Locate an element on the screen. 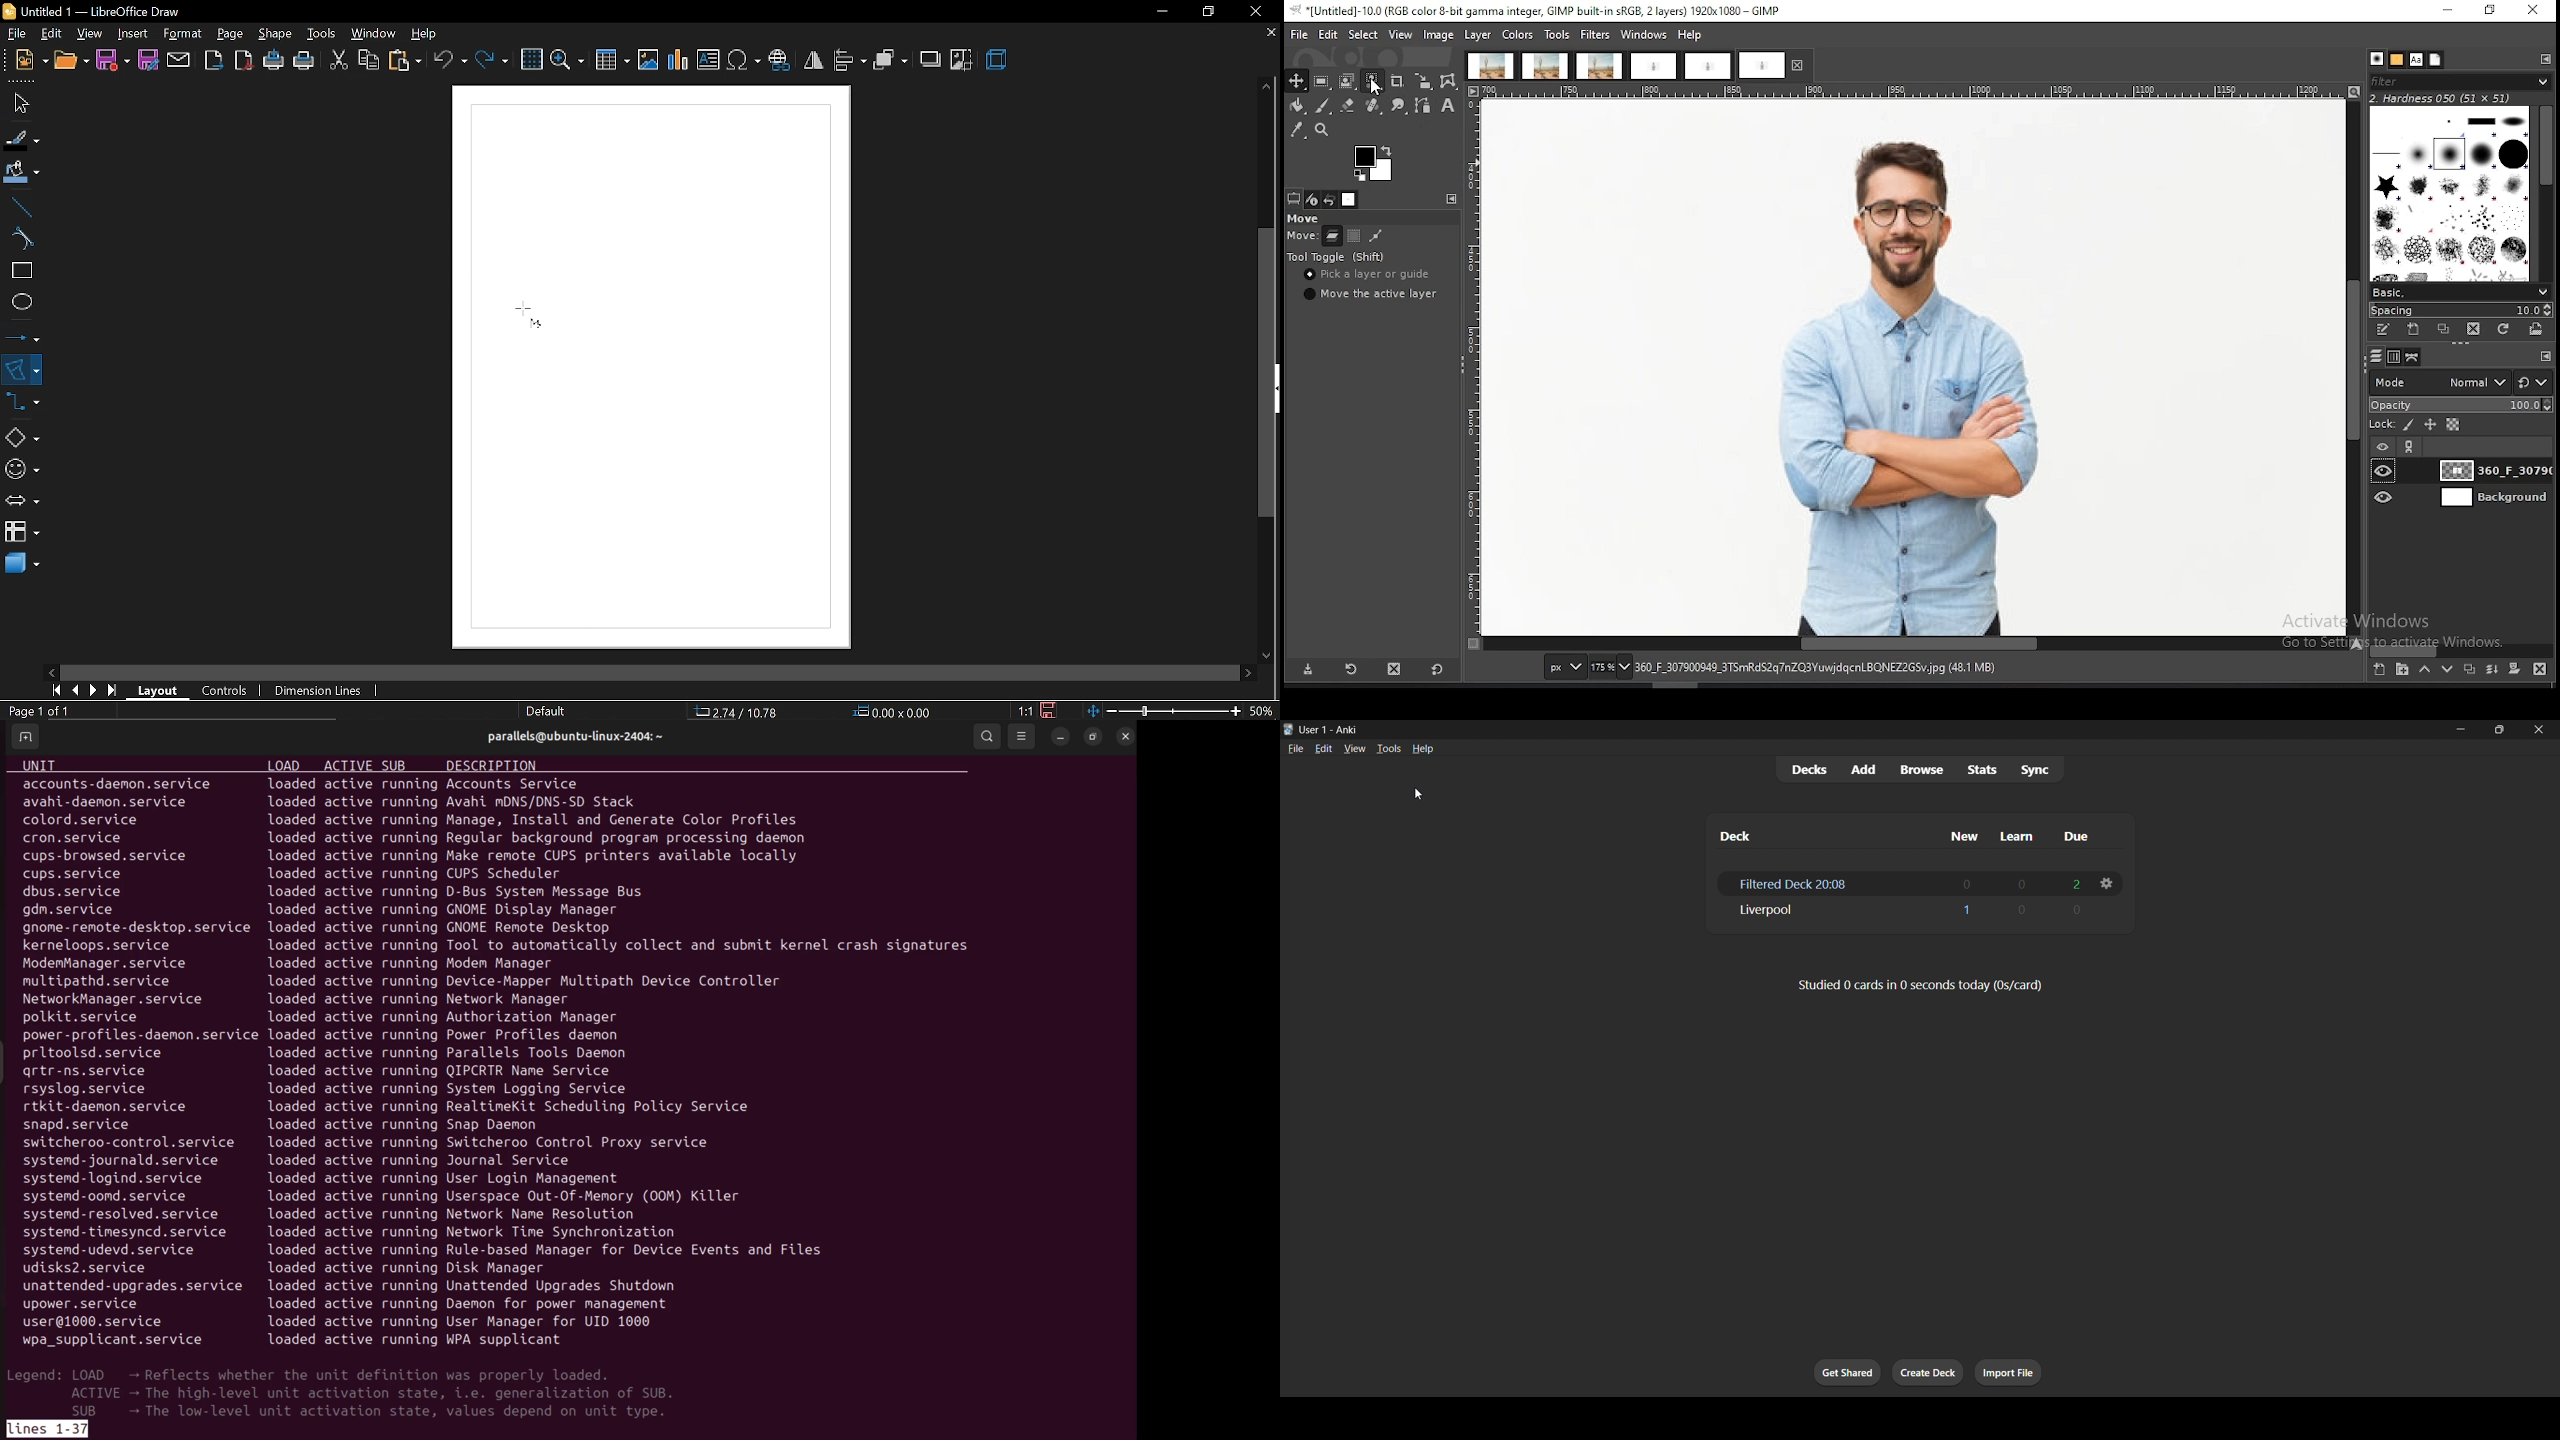 The width and height of the screenshot is (2576, 1456). active sub is located at coordinates (369, 764).